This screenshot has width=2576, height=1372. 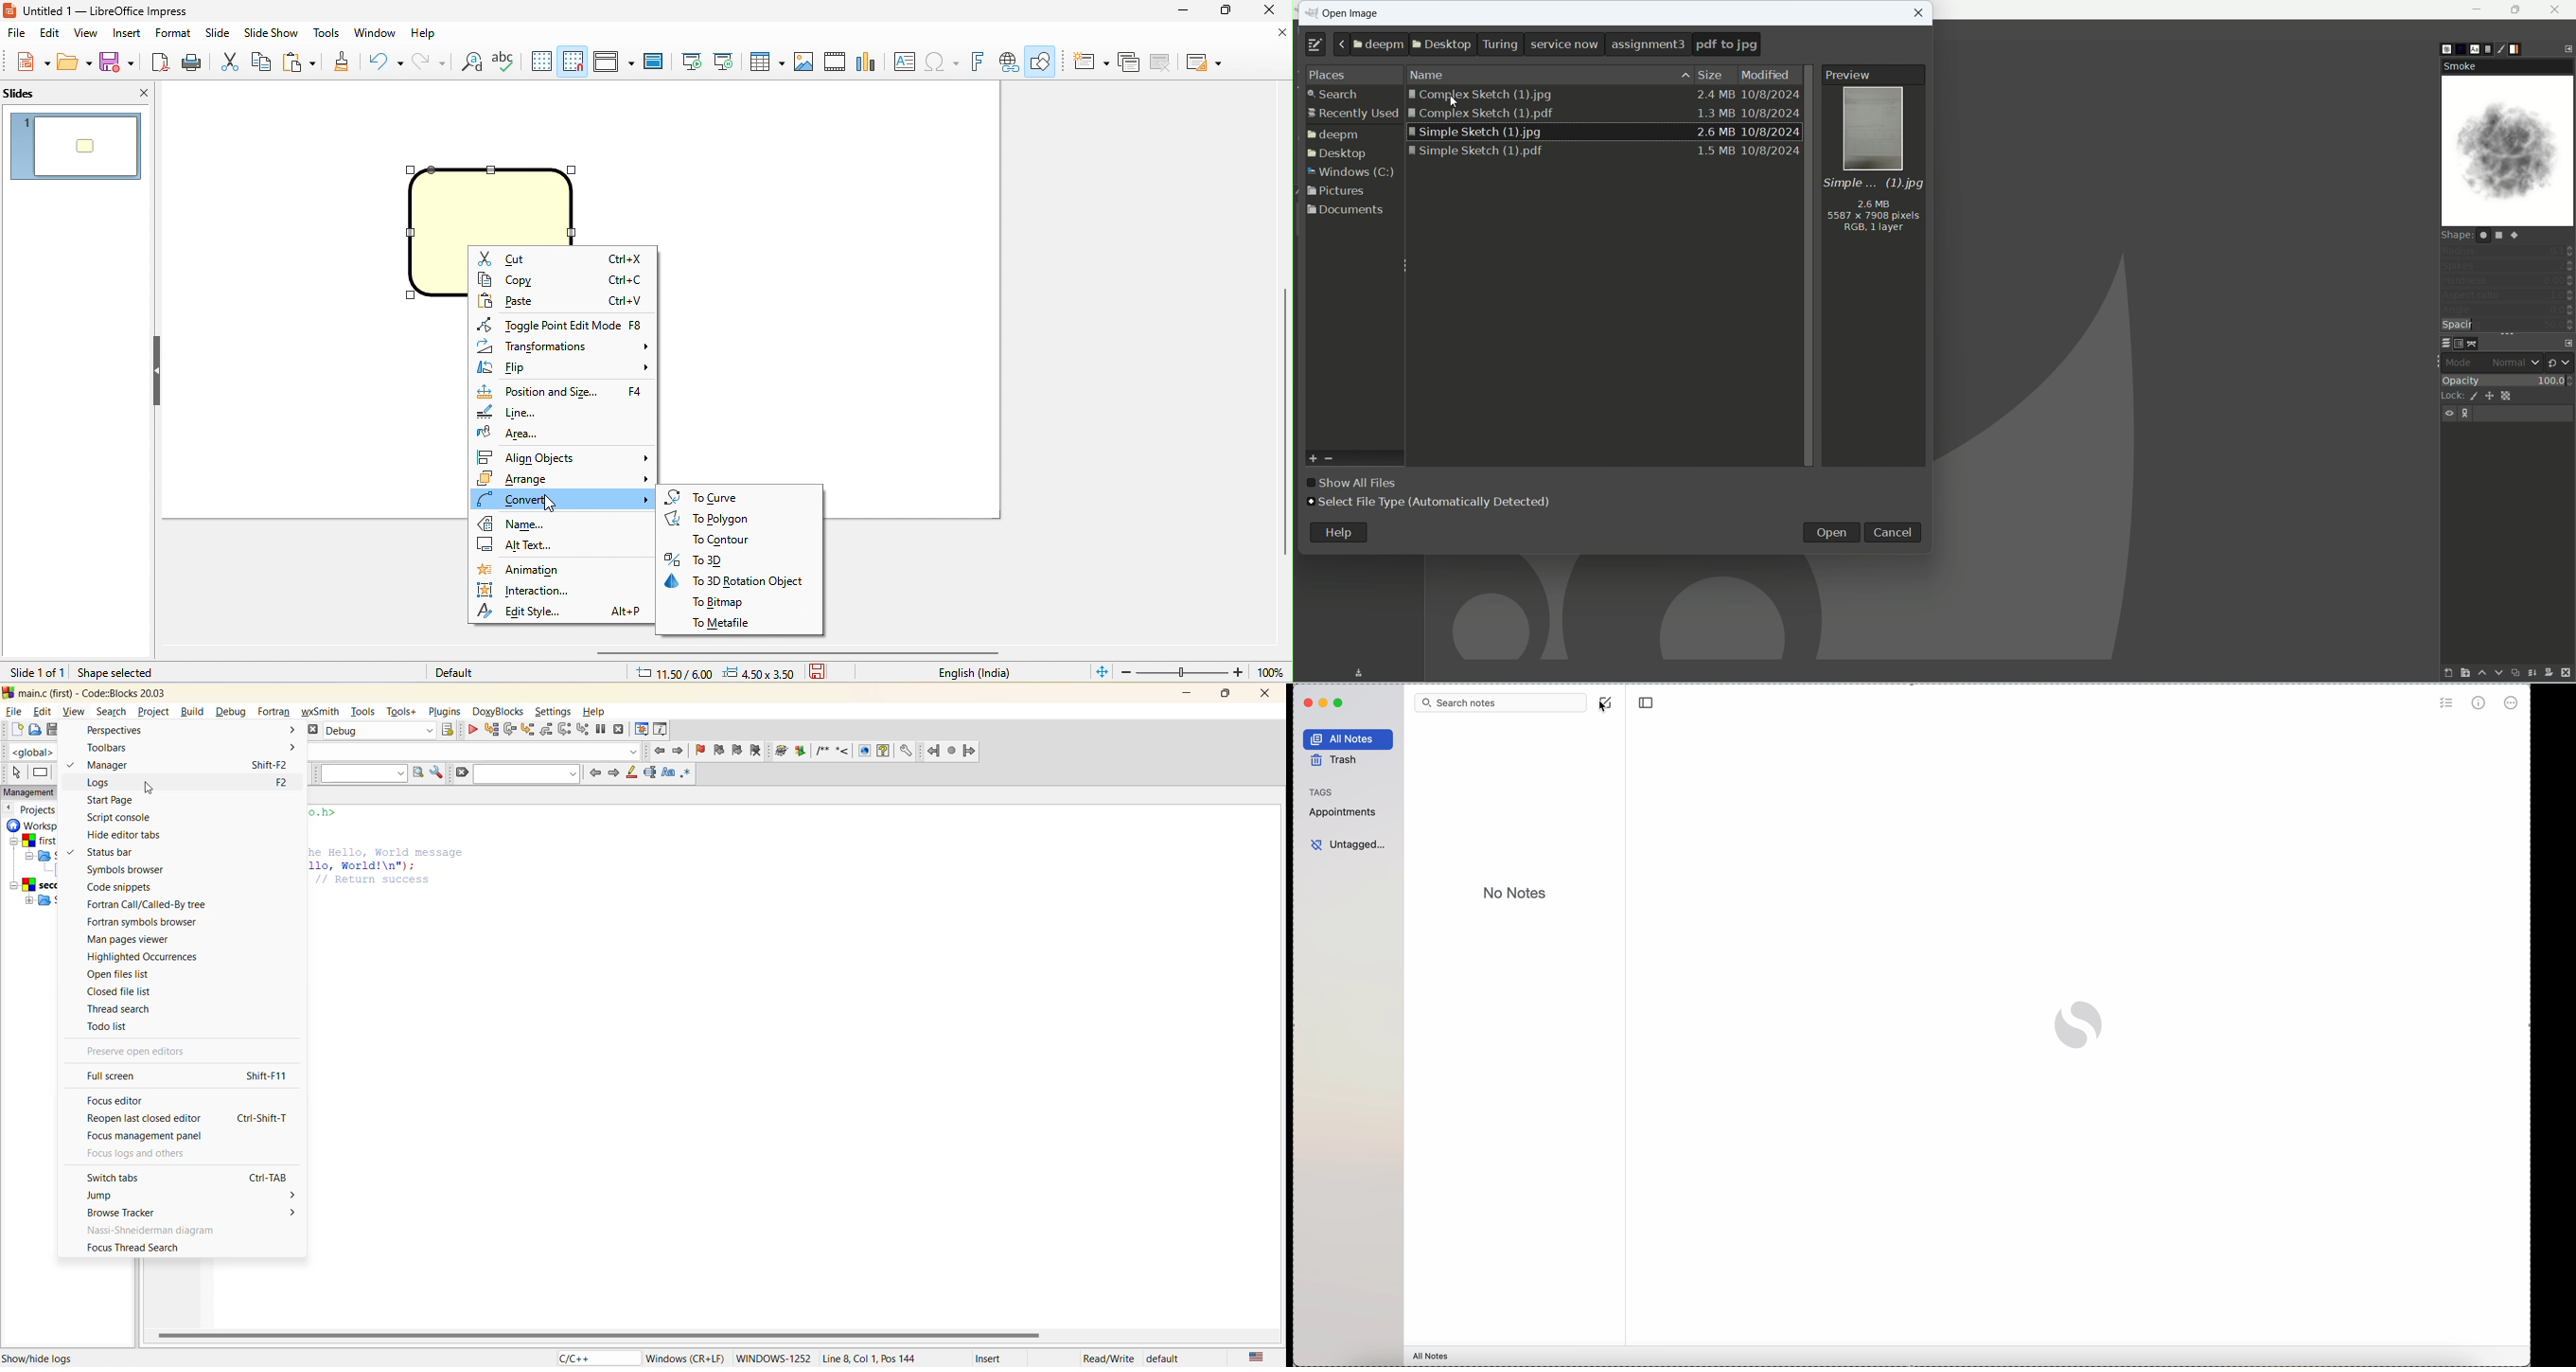 I want to click on view, so click(x=76, y=712).